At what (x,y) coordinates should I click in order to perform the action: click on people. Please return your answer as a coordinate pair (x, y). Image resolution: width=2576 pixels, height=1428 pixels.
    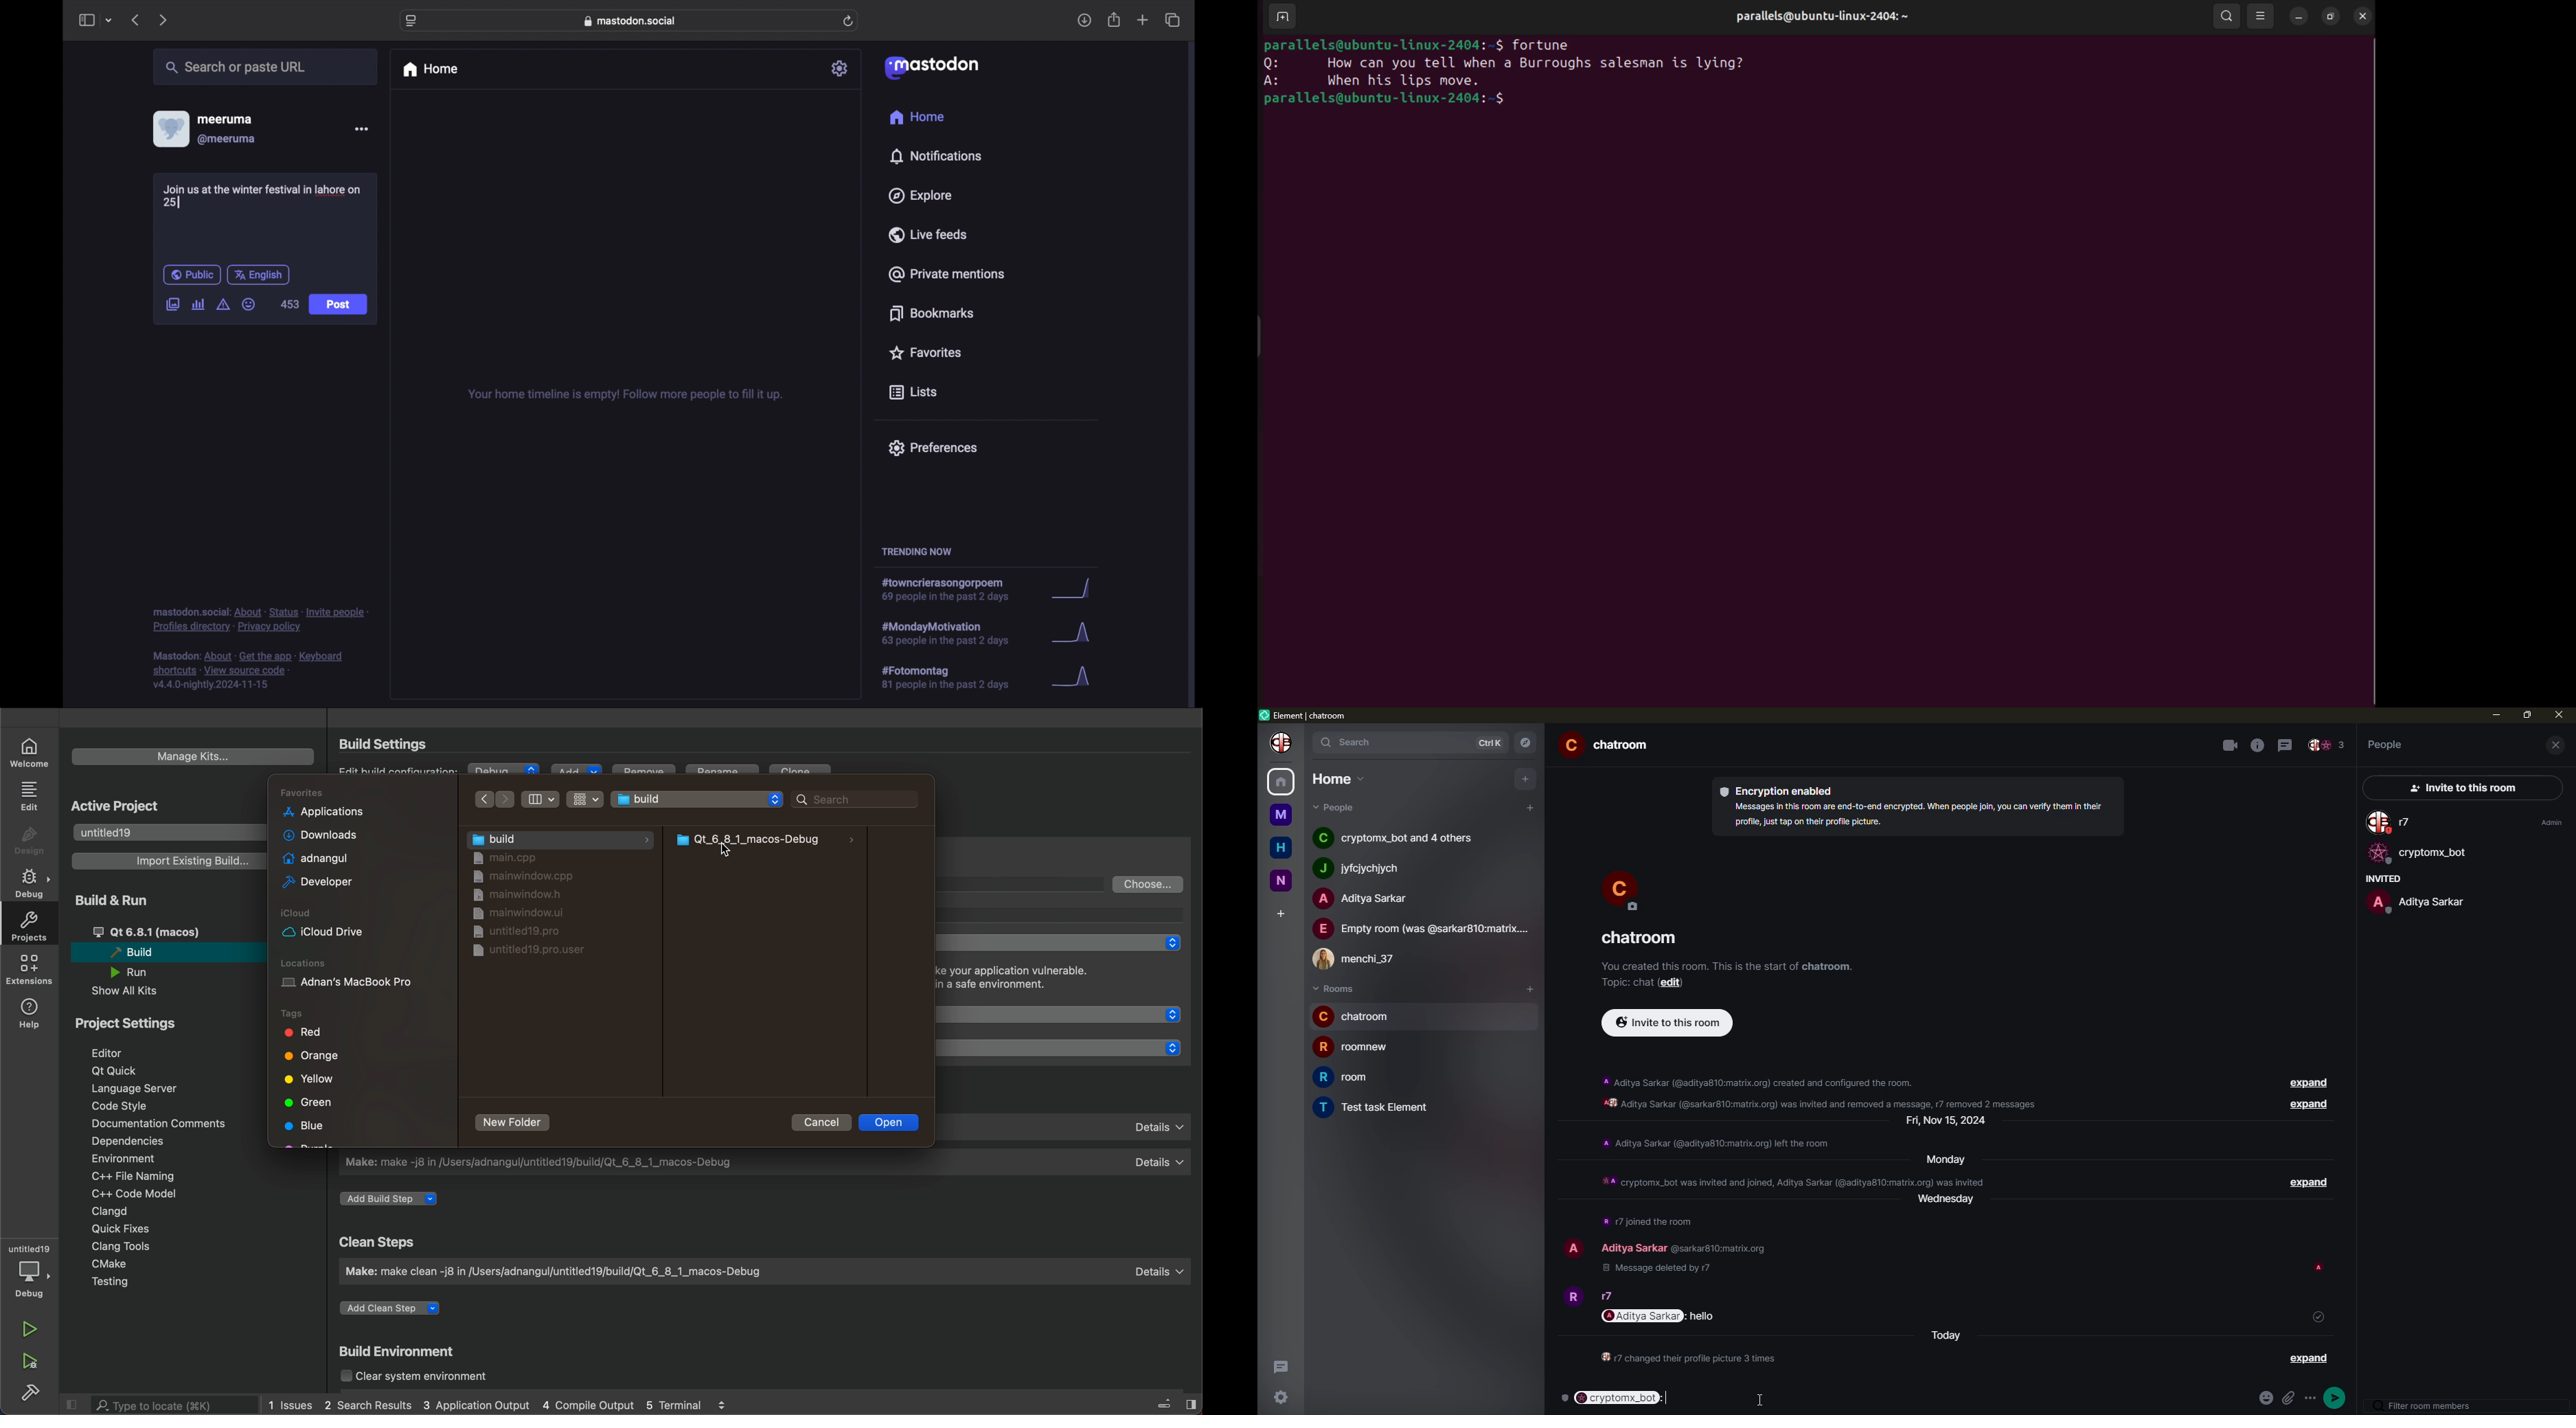
    Looking at the image, I should click on (2416, 901).